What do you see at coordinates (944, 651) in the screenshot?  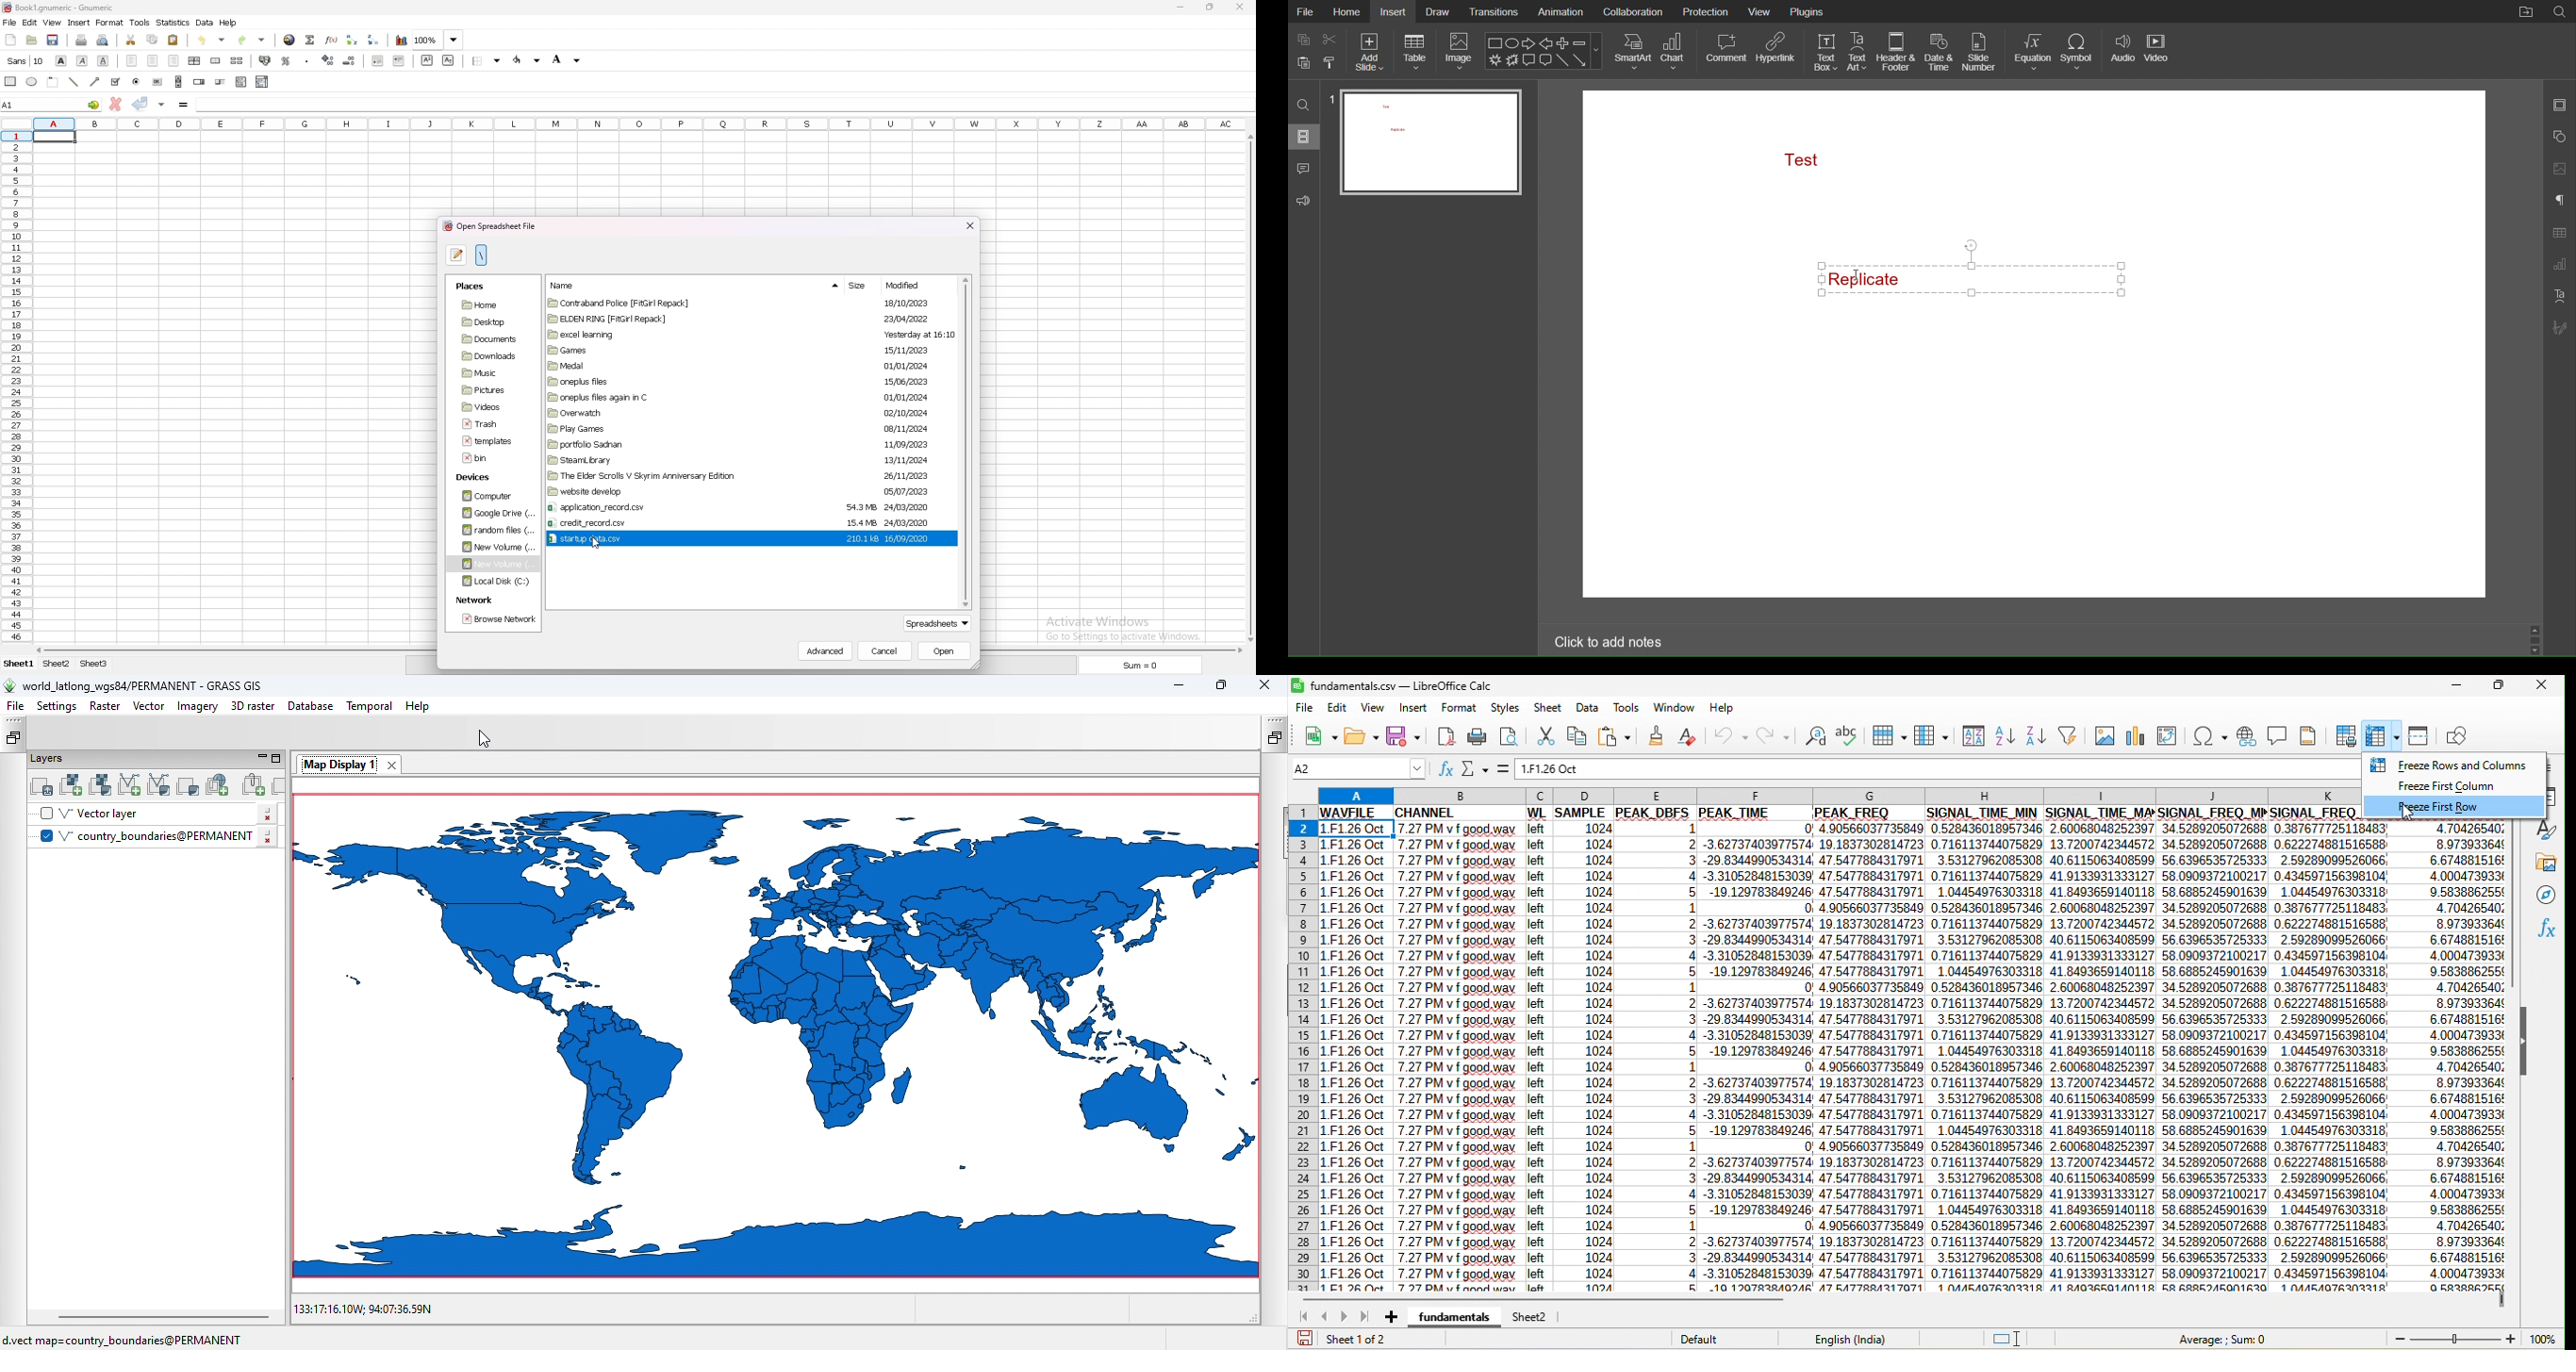 I see `open` at bounding box center [944, 651].